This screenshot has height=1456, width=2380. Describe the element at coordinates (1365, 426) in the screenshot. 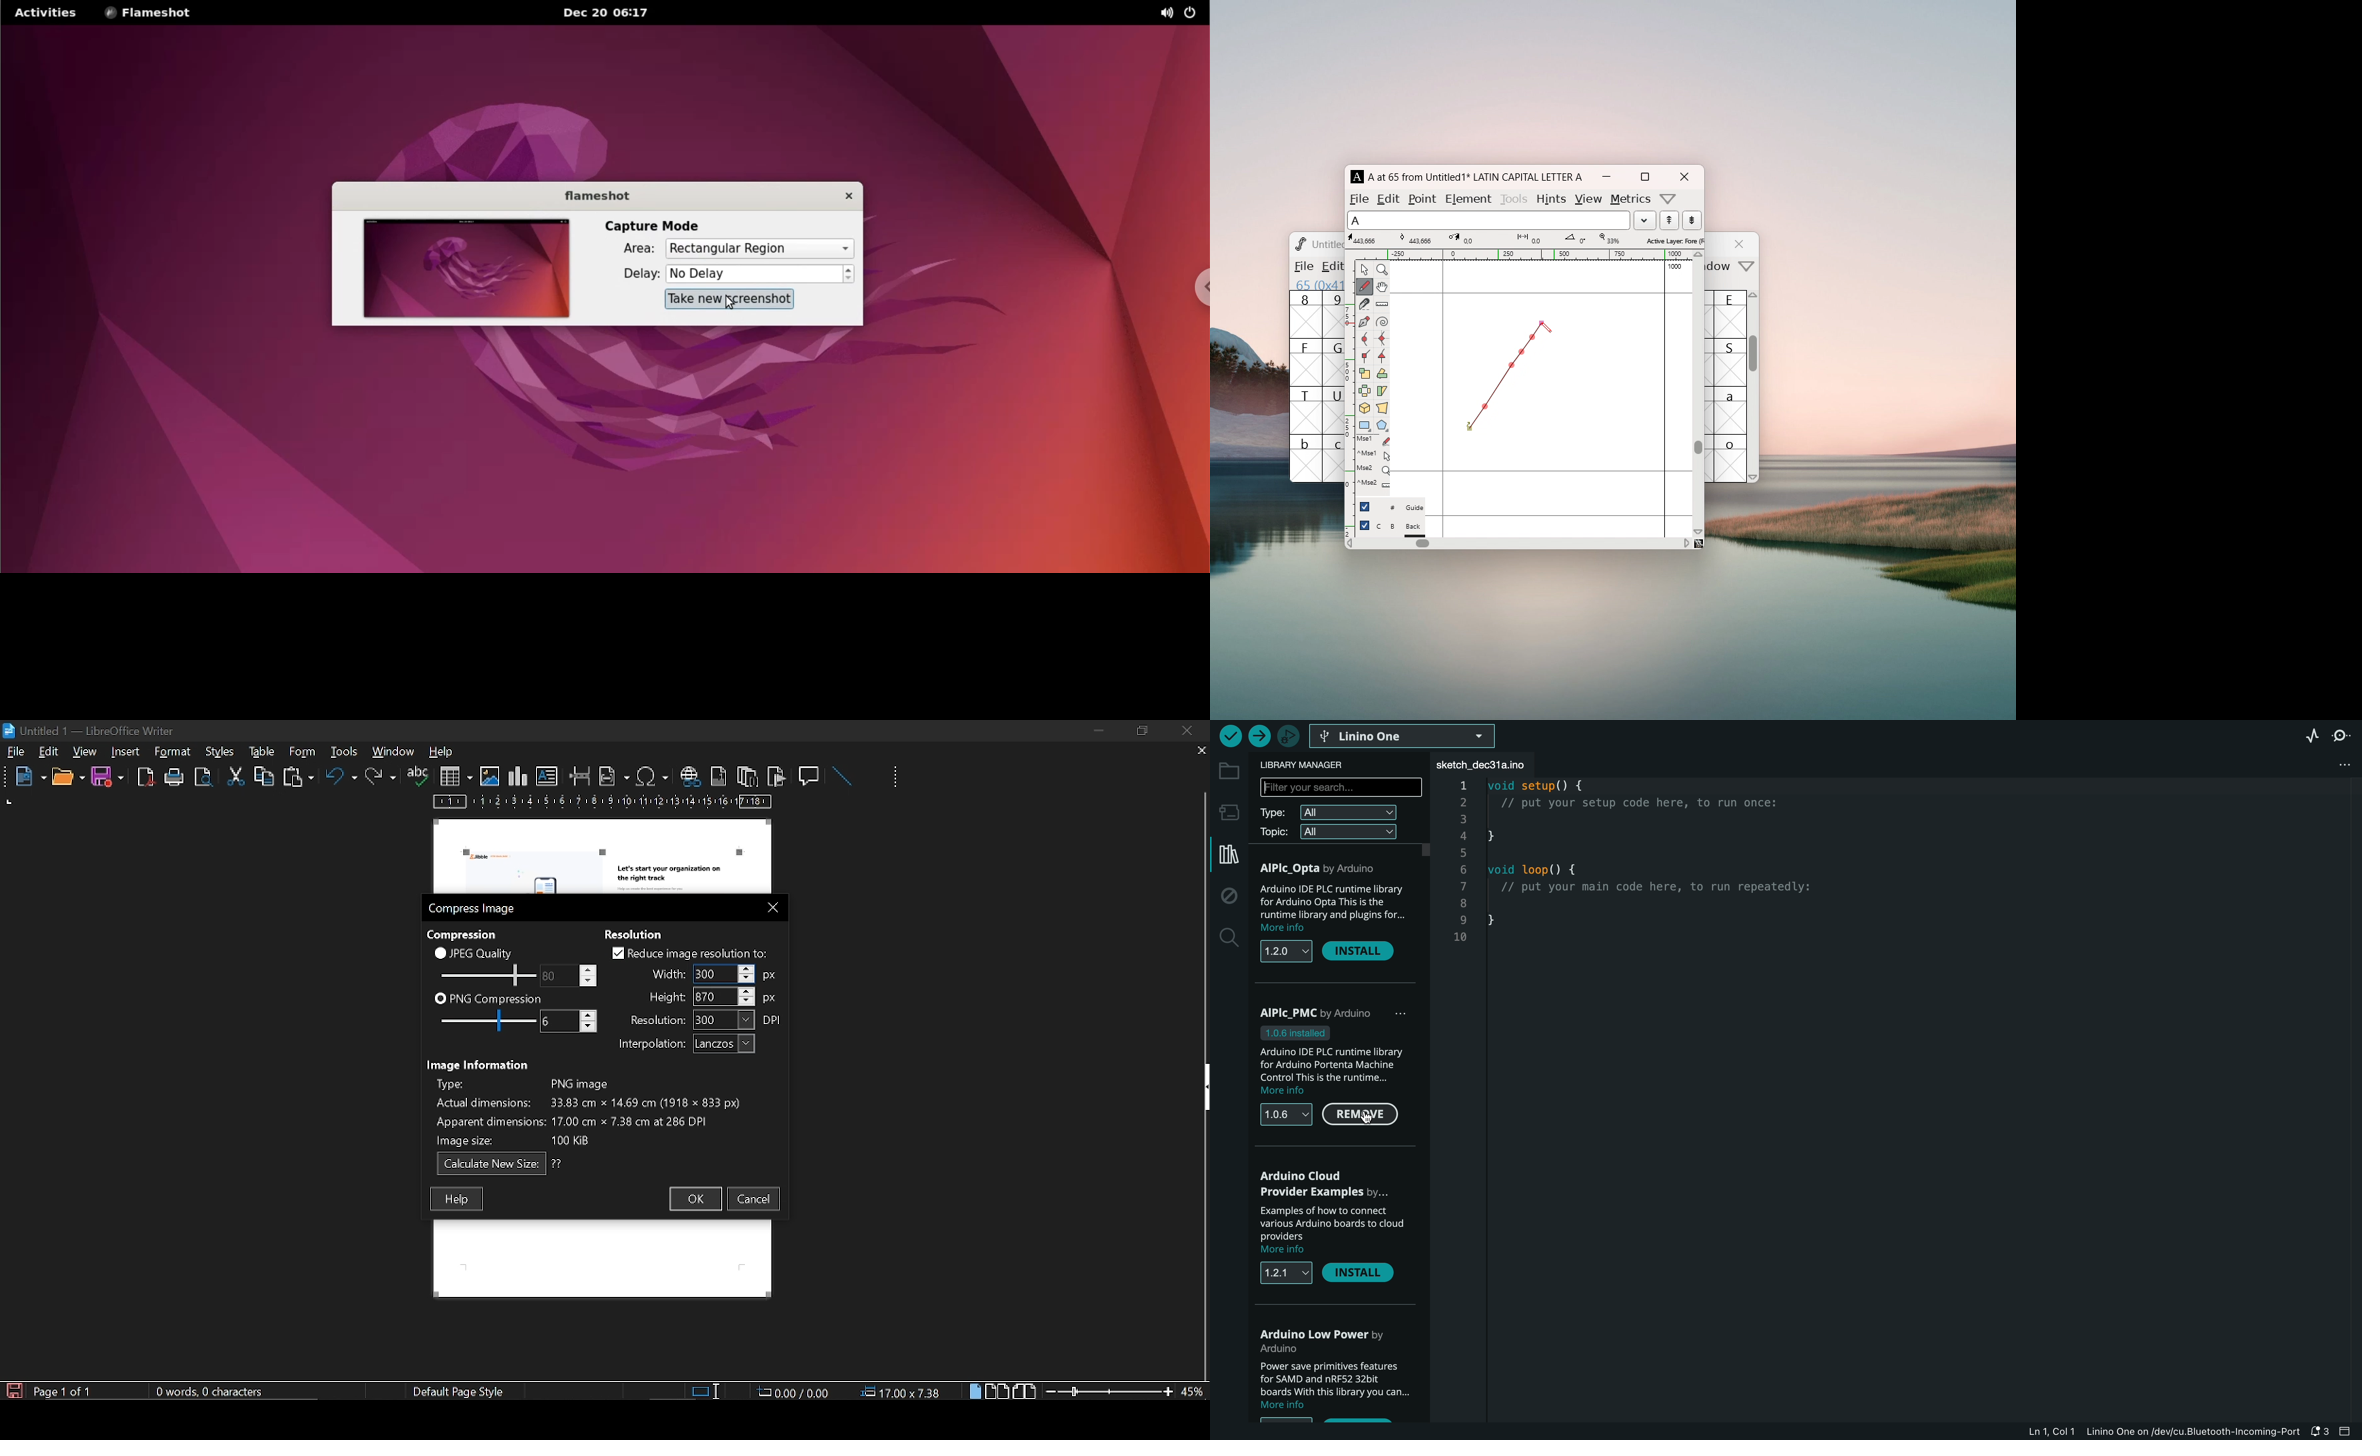

I see `rectangle or ellipse` at that location.